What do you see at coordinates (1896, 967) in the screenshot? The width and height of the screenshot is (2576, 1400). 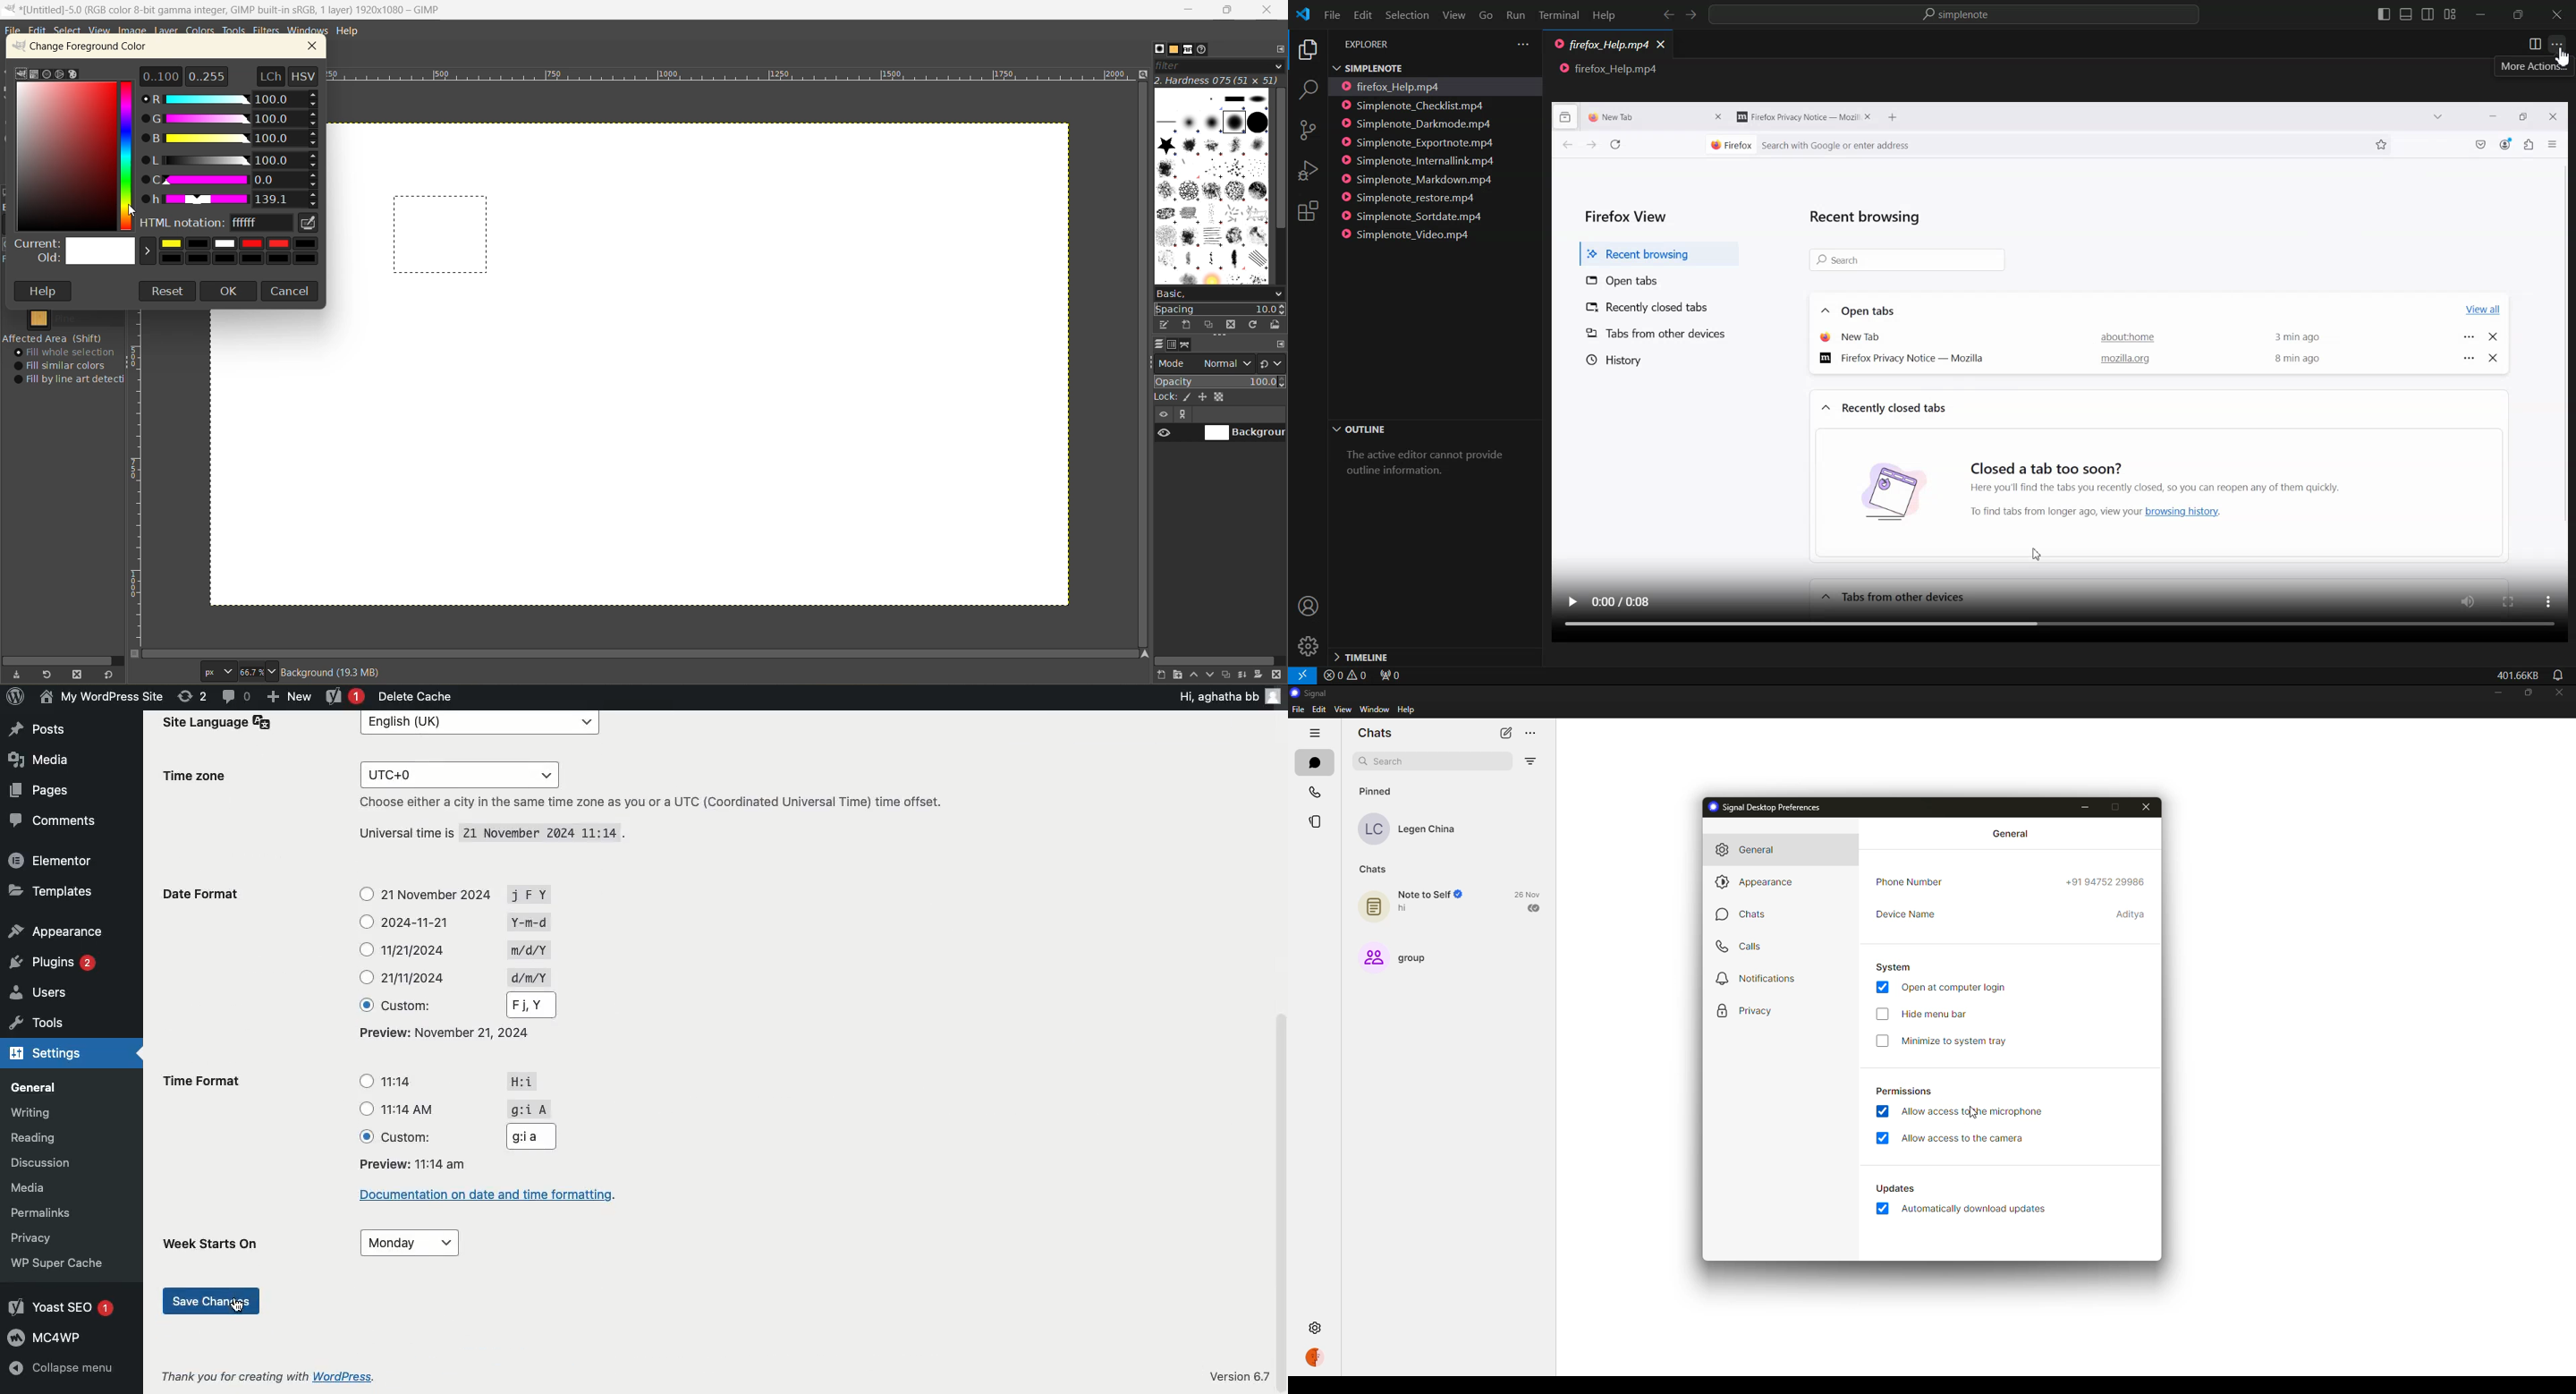 I see `system` at bounding box center [1896, 967].